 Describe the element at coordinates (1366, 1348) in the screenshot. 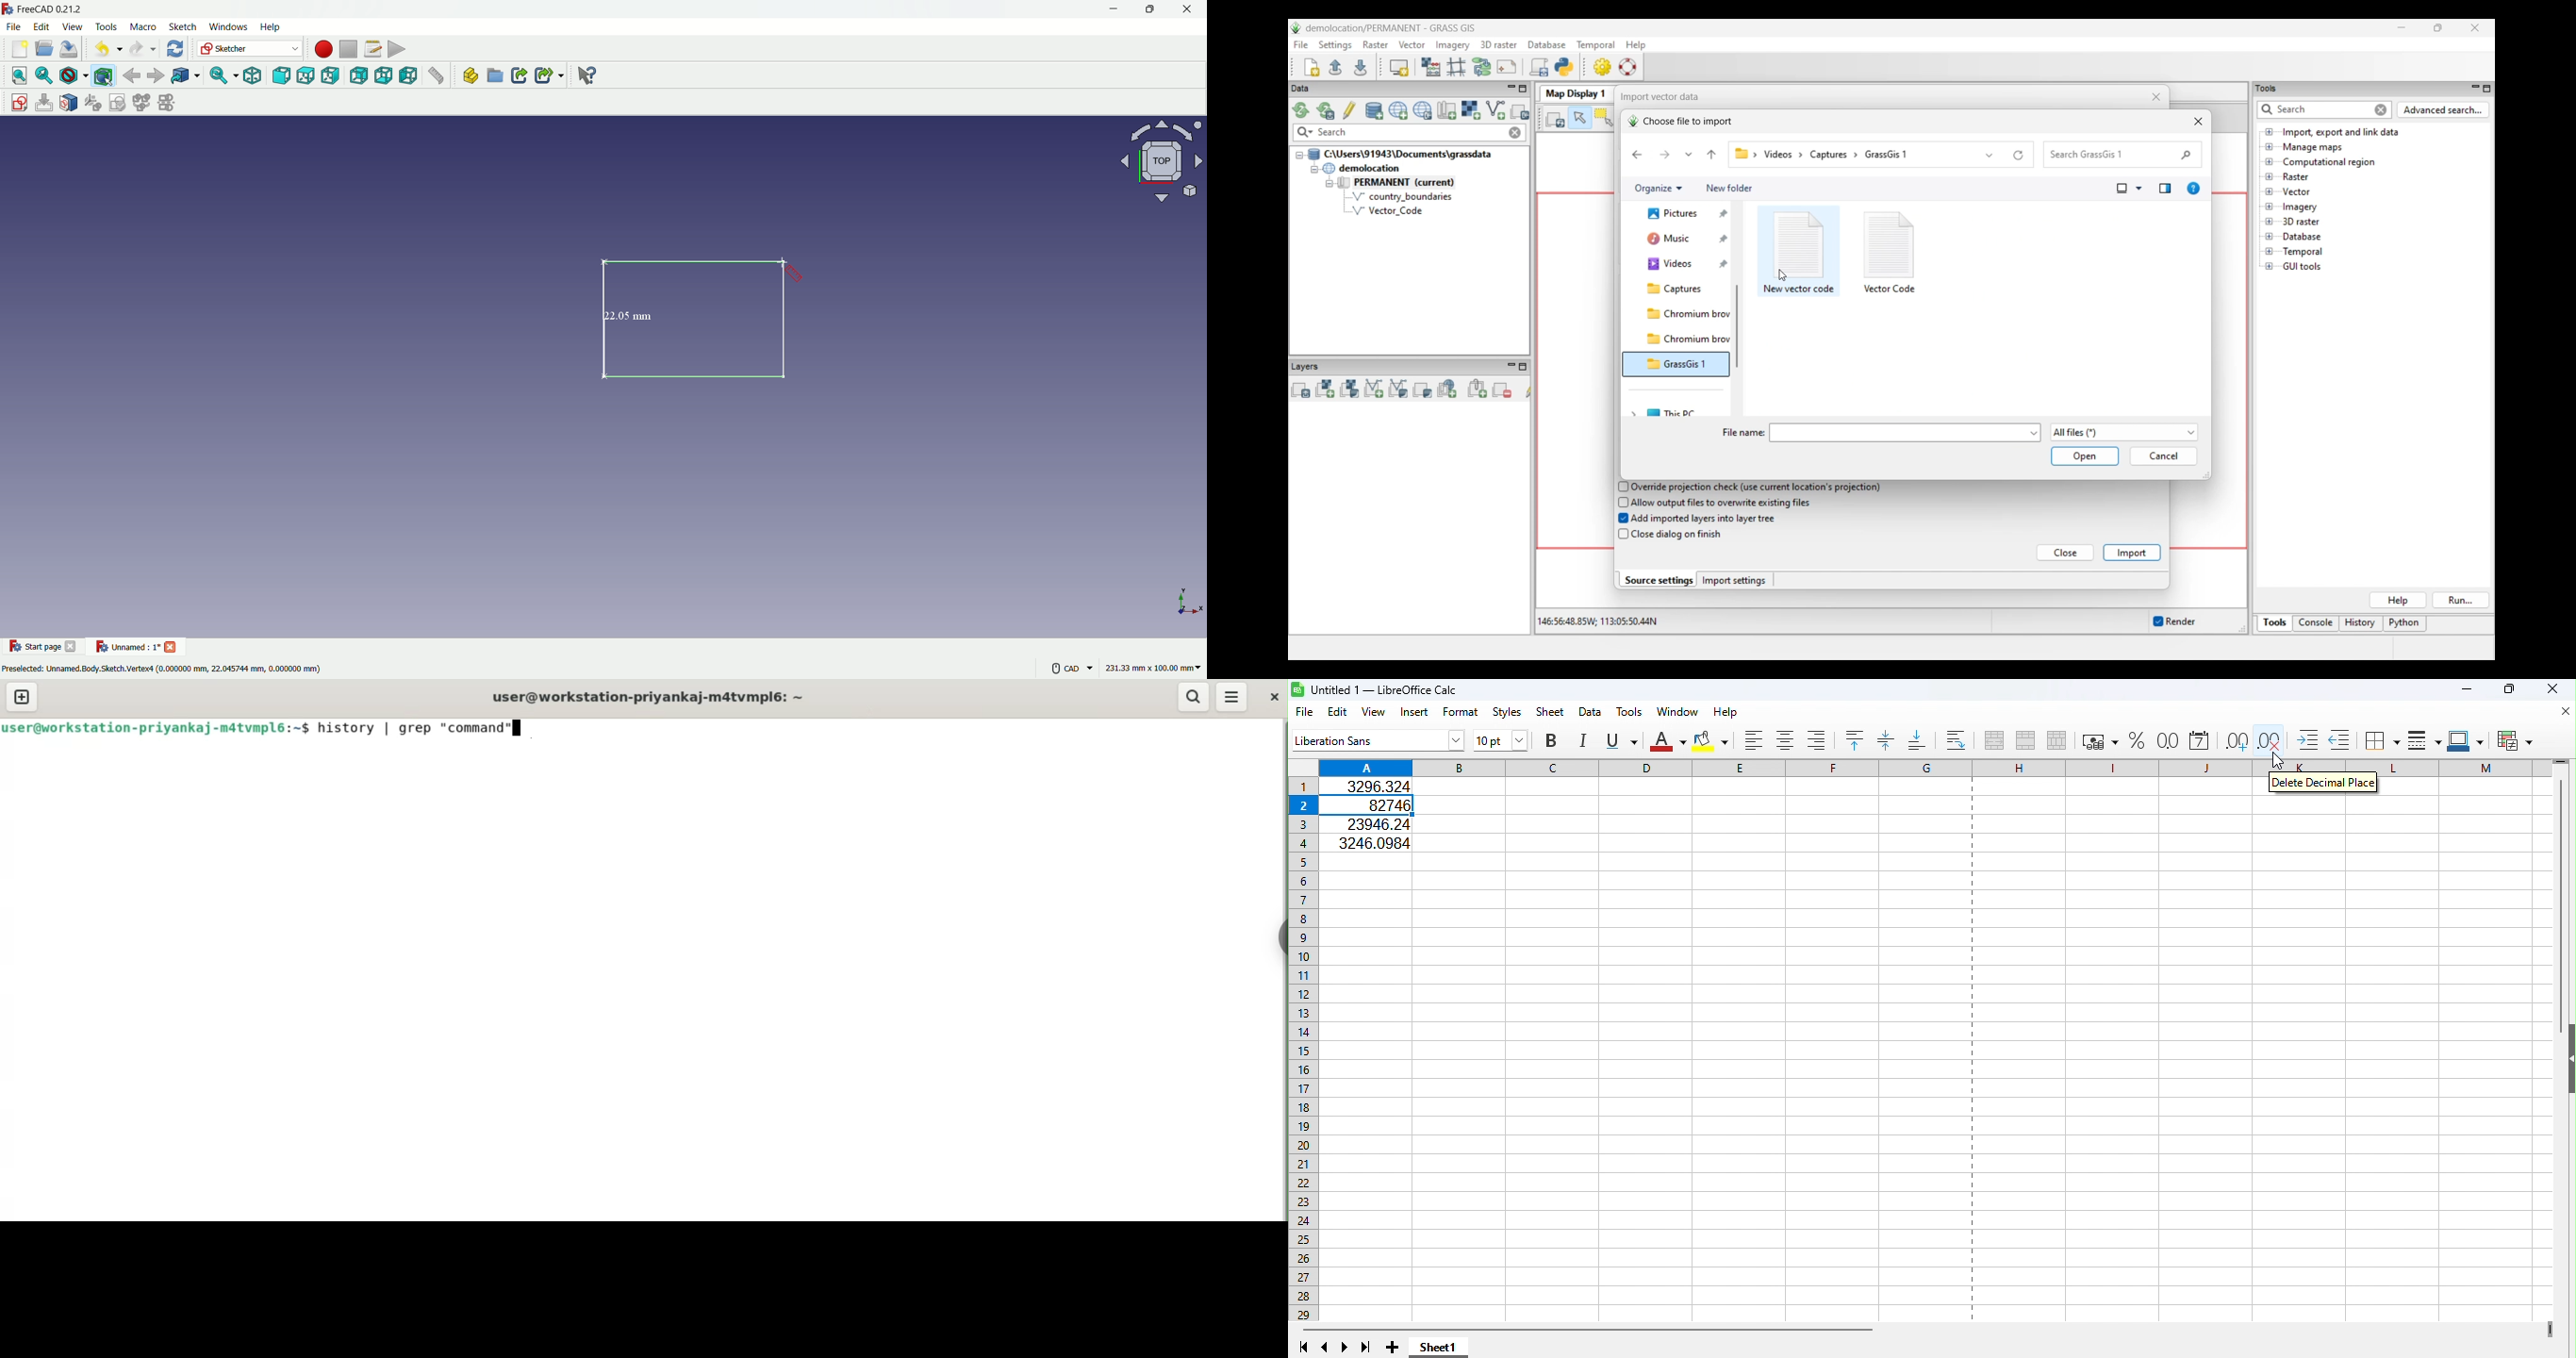

I see `Scroll to last sheet` at that location.